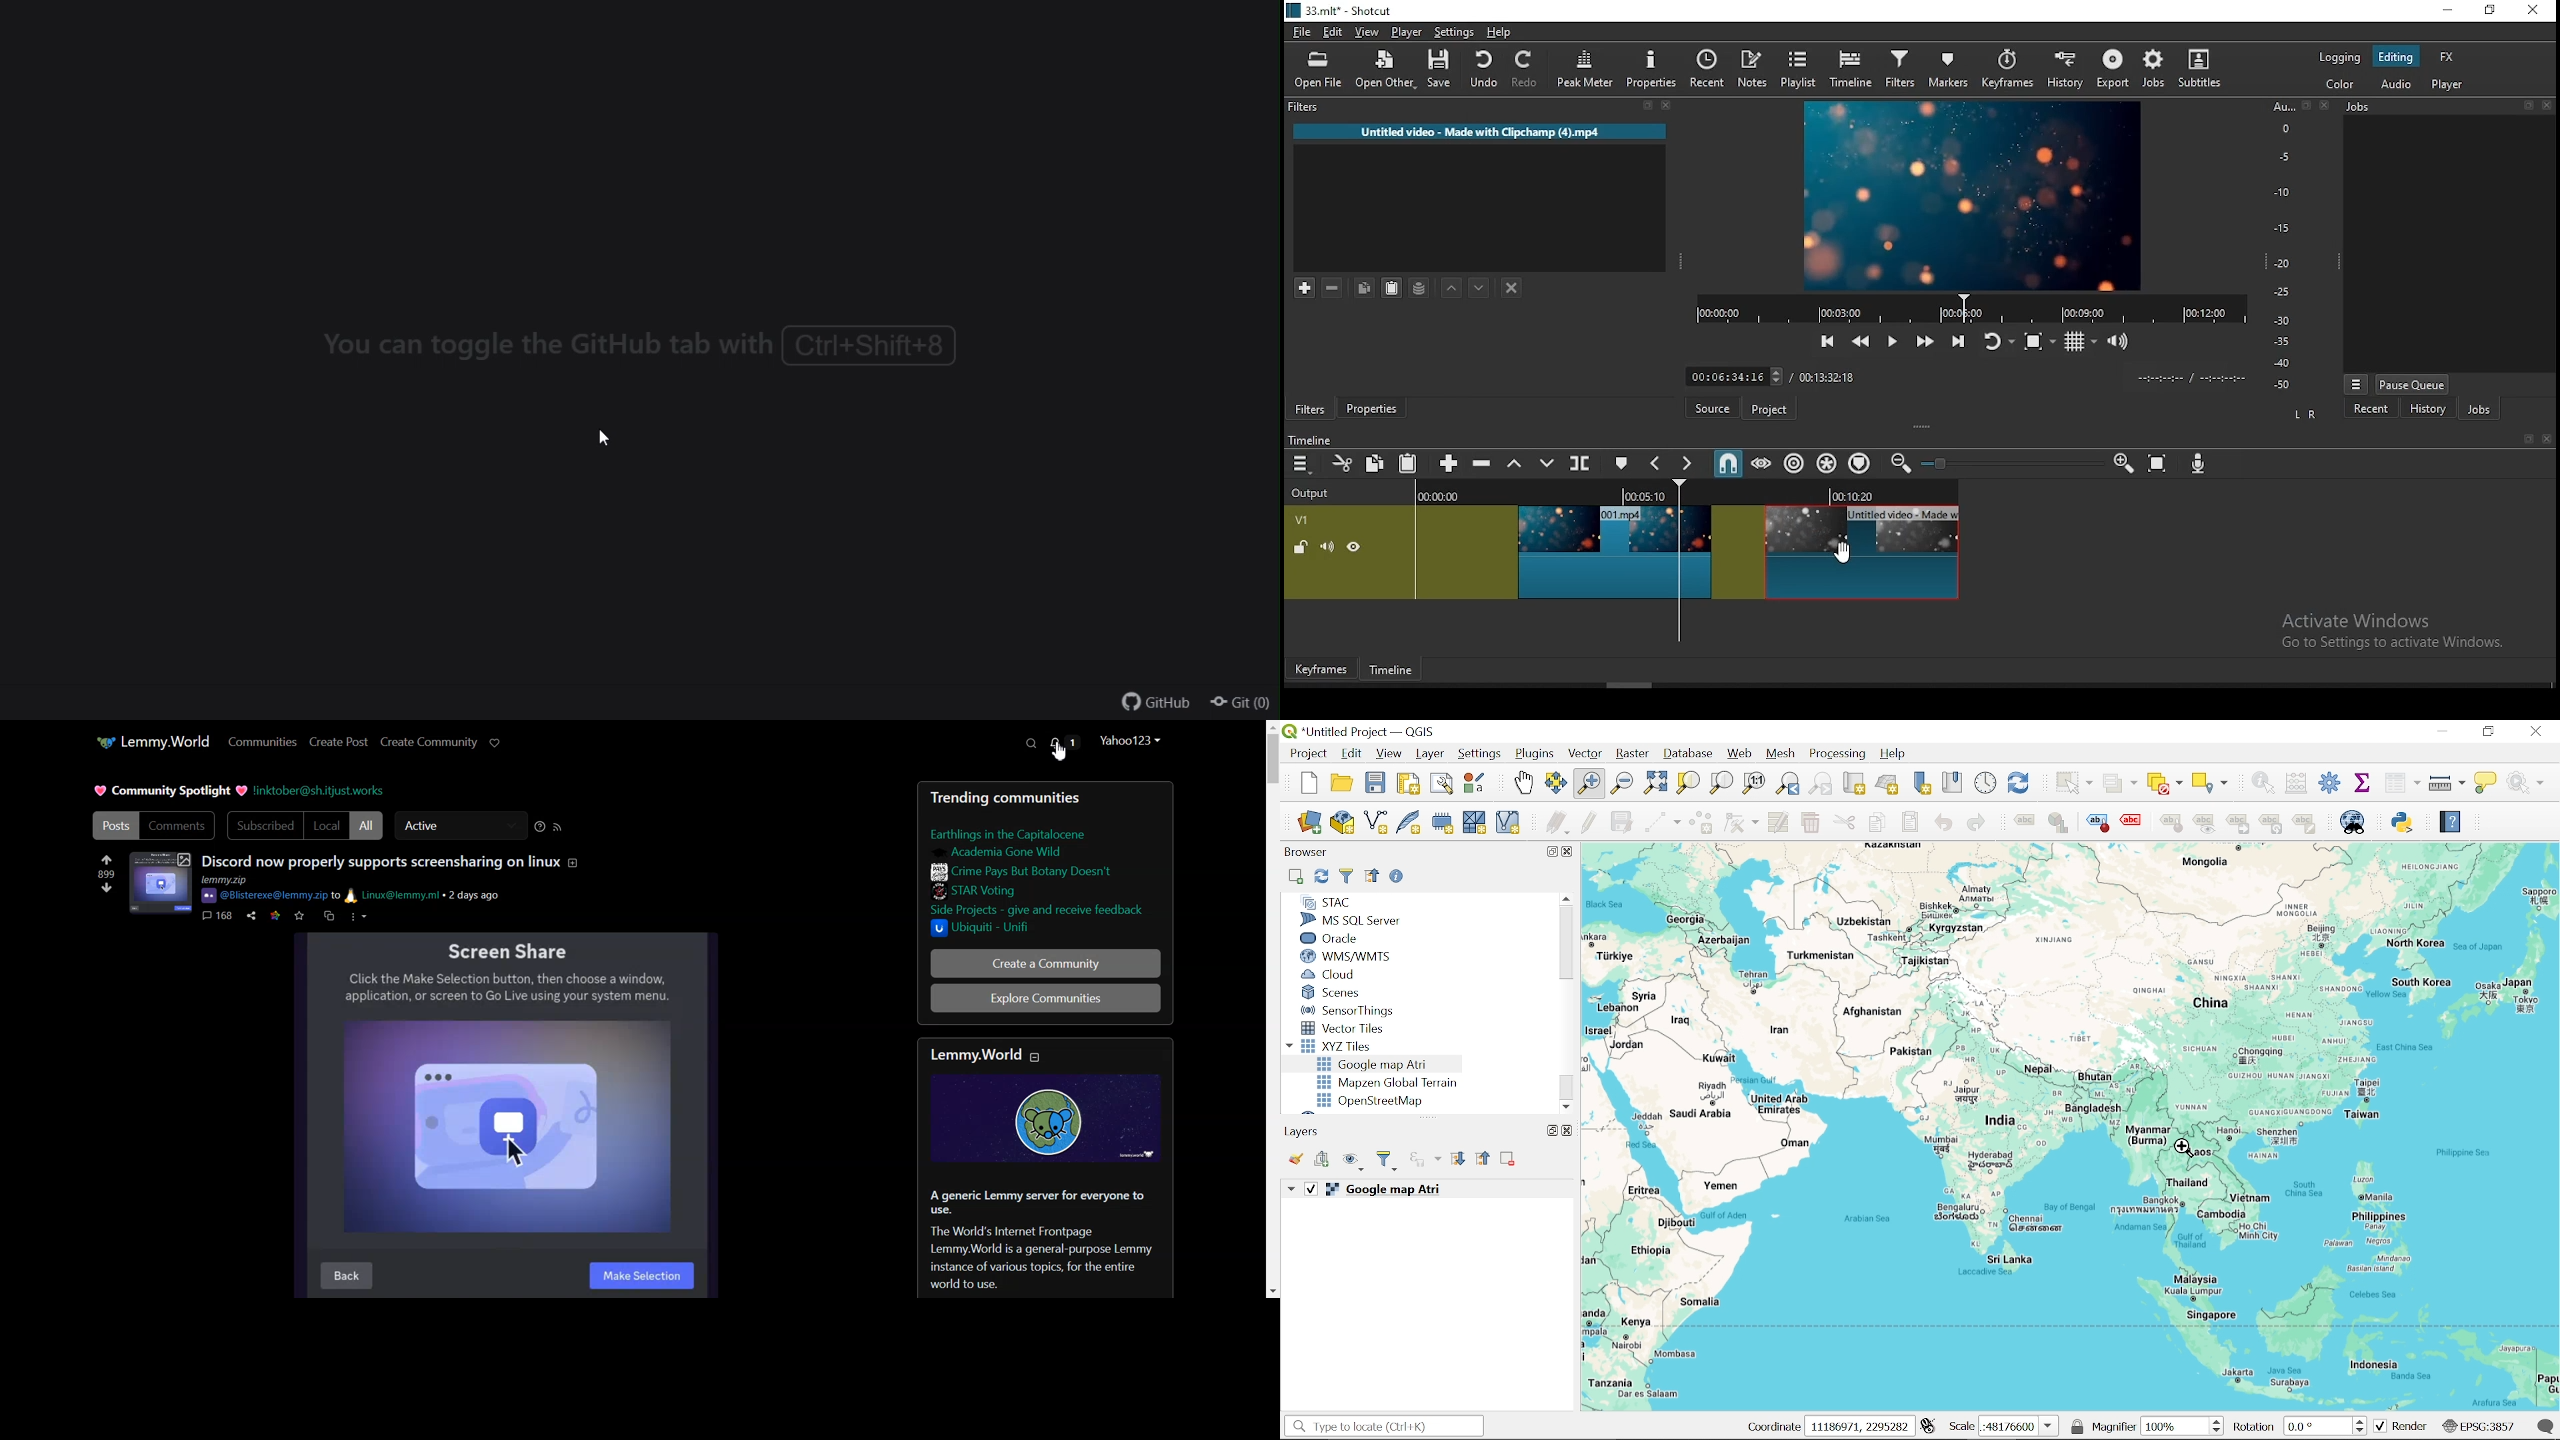 The width and height of the screenshot is (2576, 1456). What do you see at coordinates (2020, 783) in the screenshot?
I see `Refresh` at bounding box center [2020, 783].